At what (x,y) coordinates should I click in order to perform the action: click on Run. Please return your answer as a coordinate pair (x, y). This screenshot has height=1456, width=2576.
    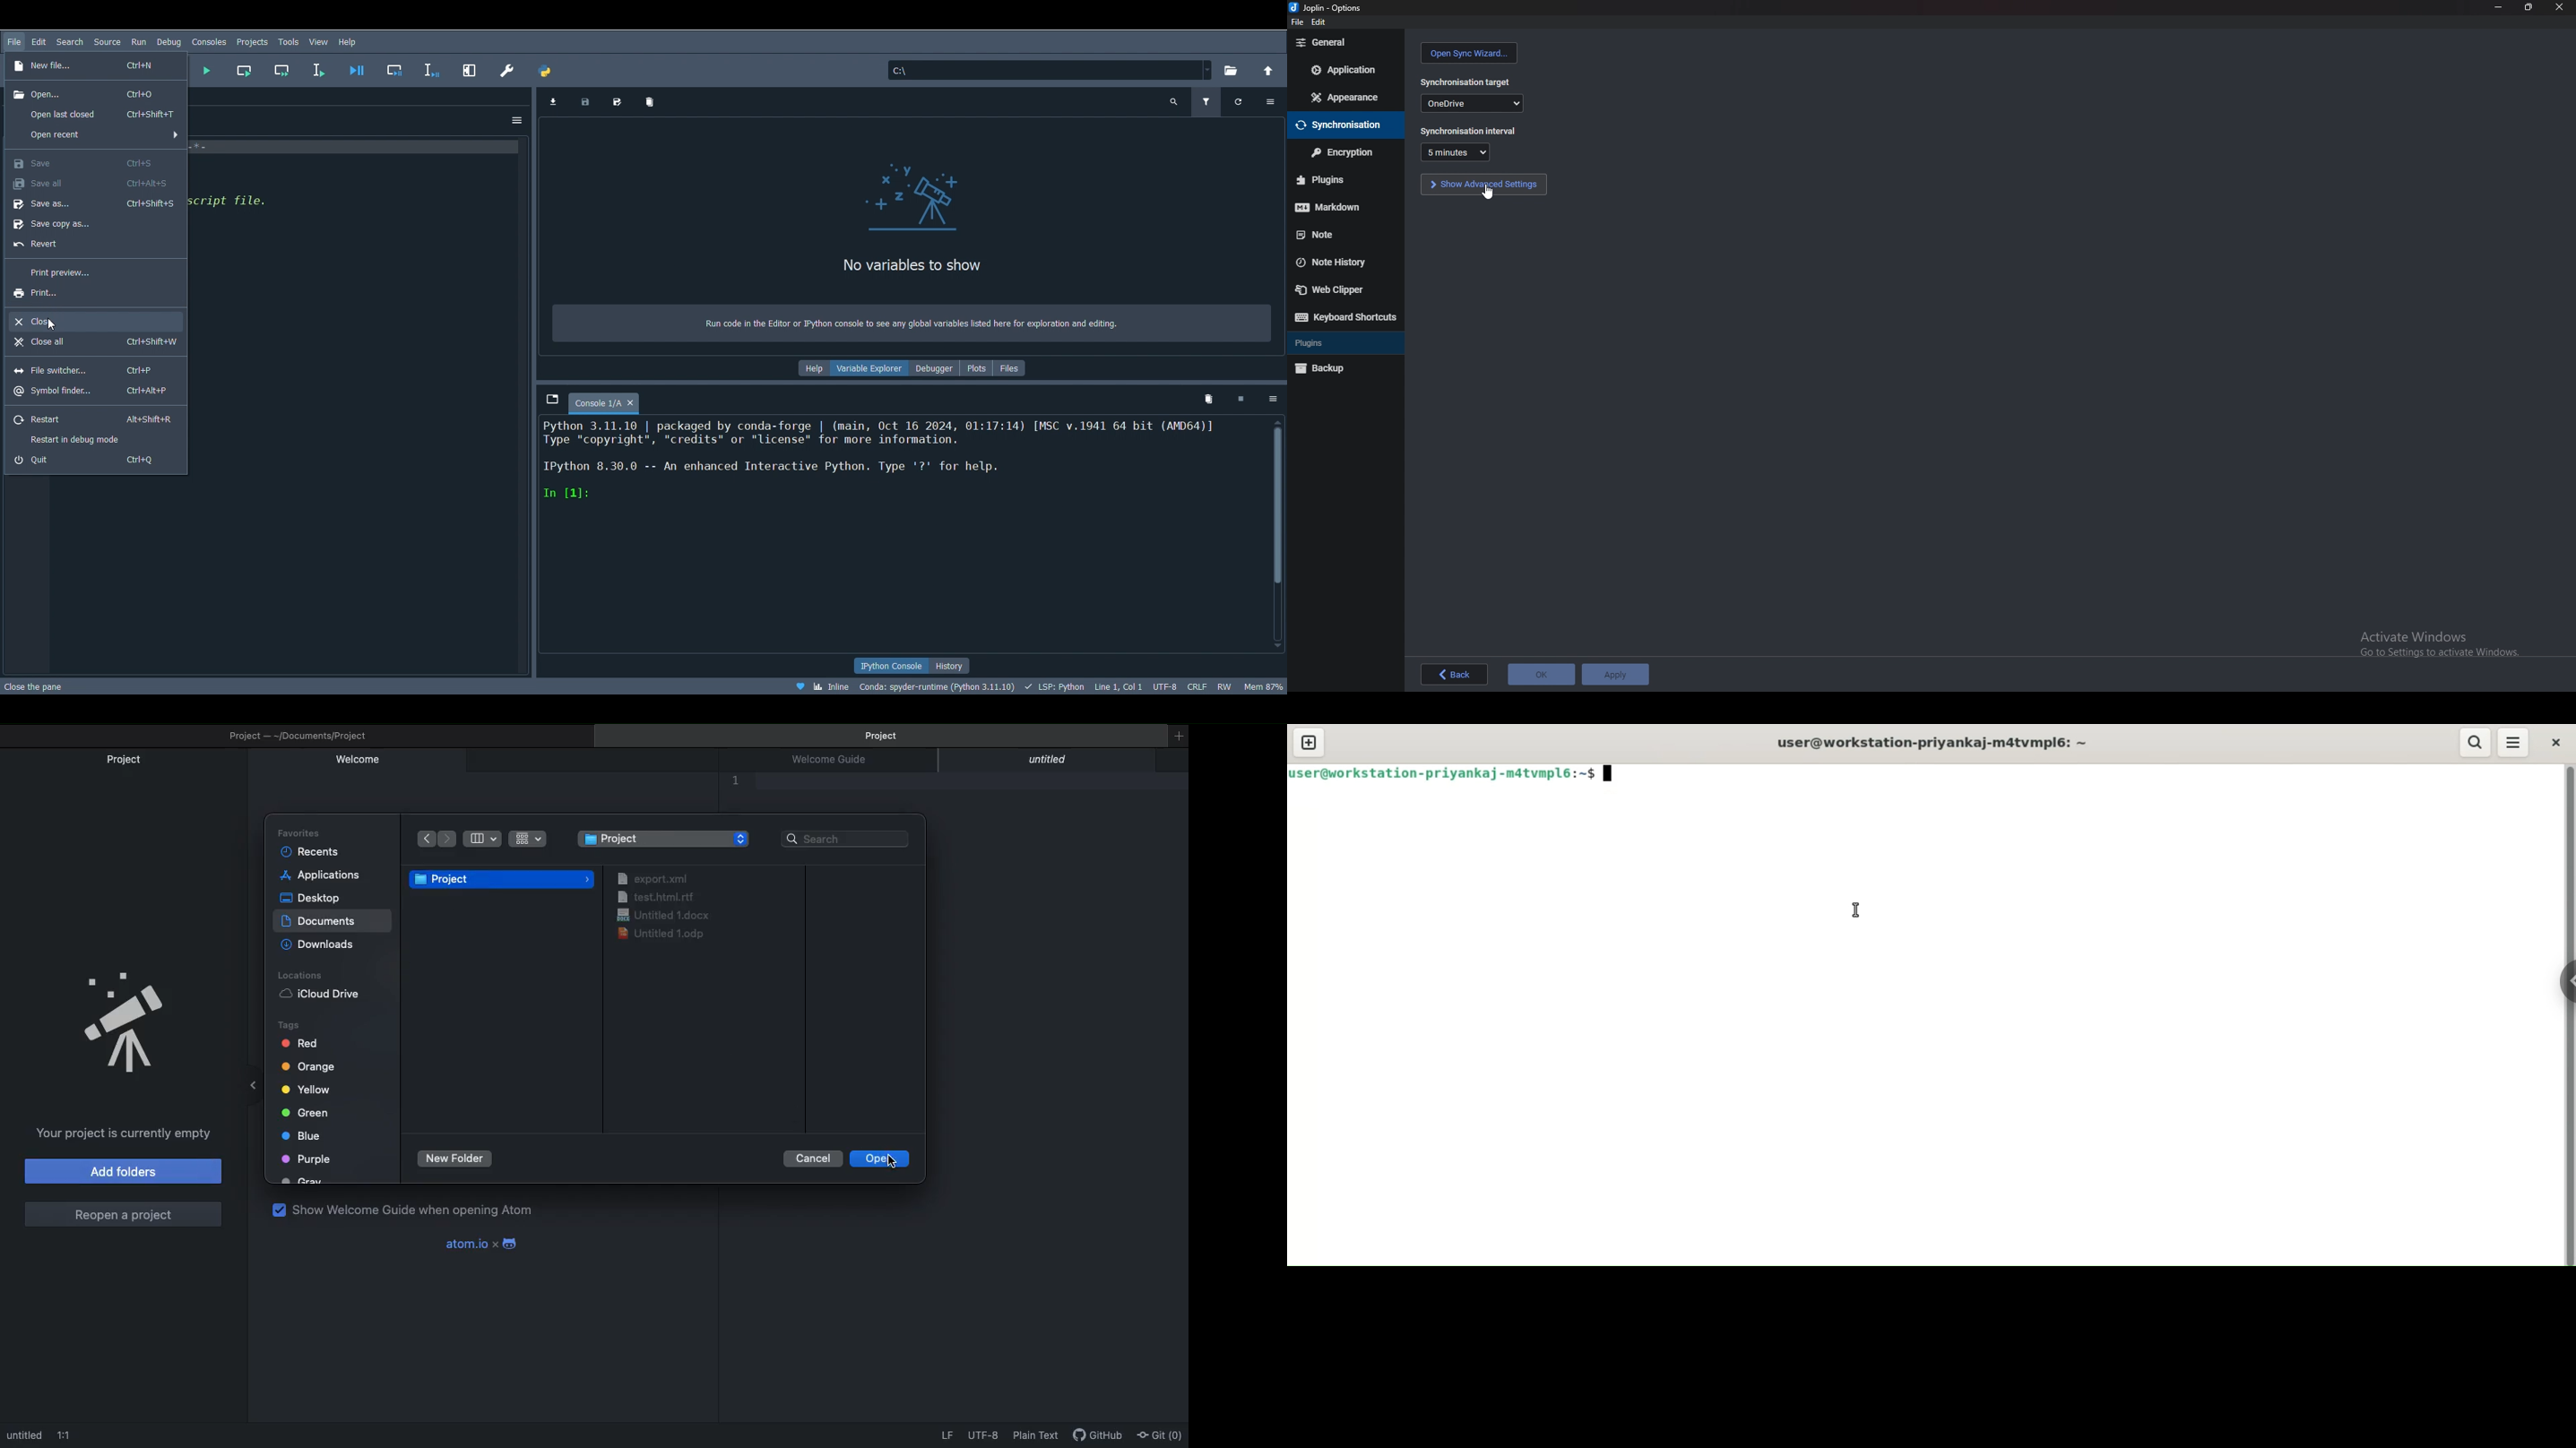
    Looking at the image, I should click on (138, 42).